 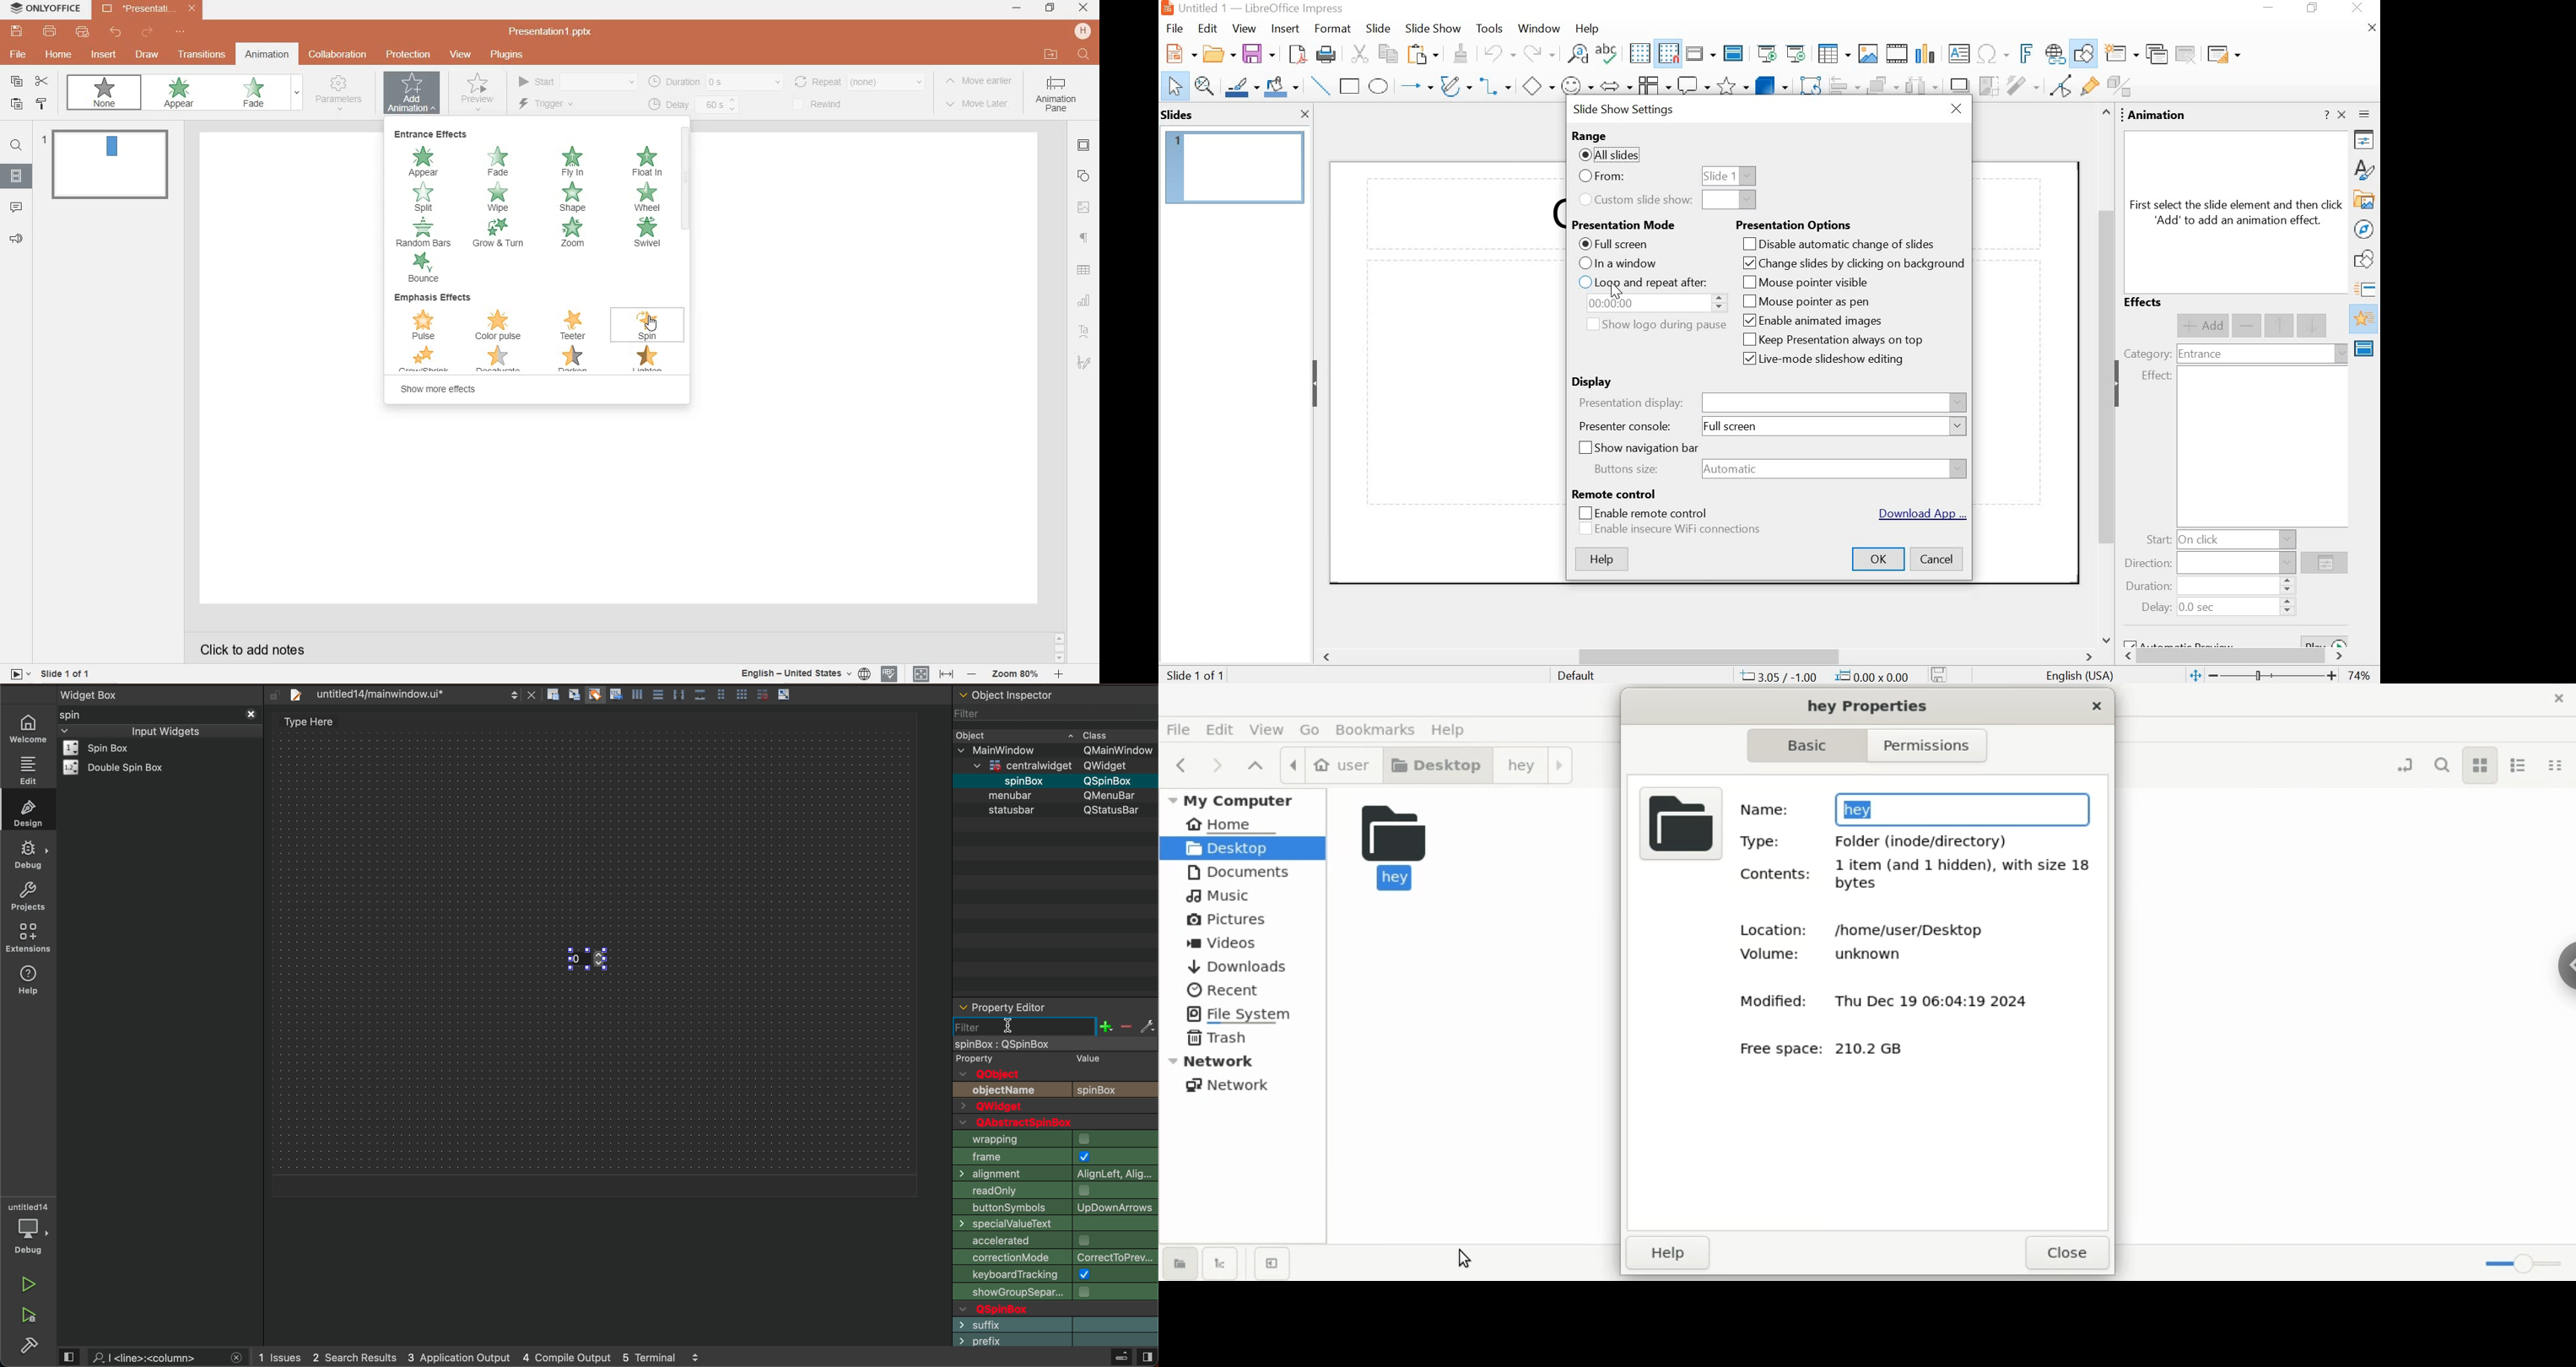 I want to click on insert line, so click(x=1321, y=86).